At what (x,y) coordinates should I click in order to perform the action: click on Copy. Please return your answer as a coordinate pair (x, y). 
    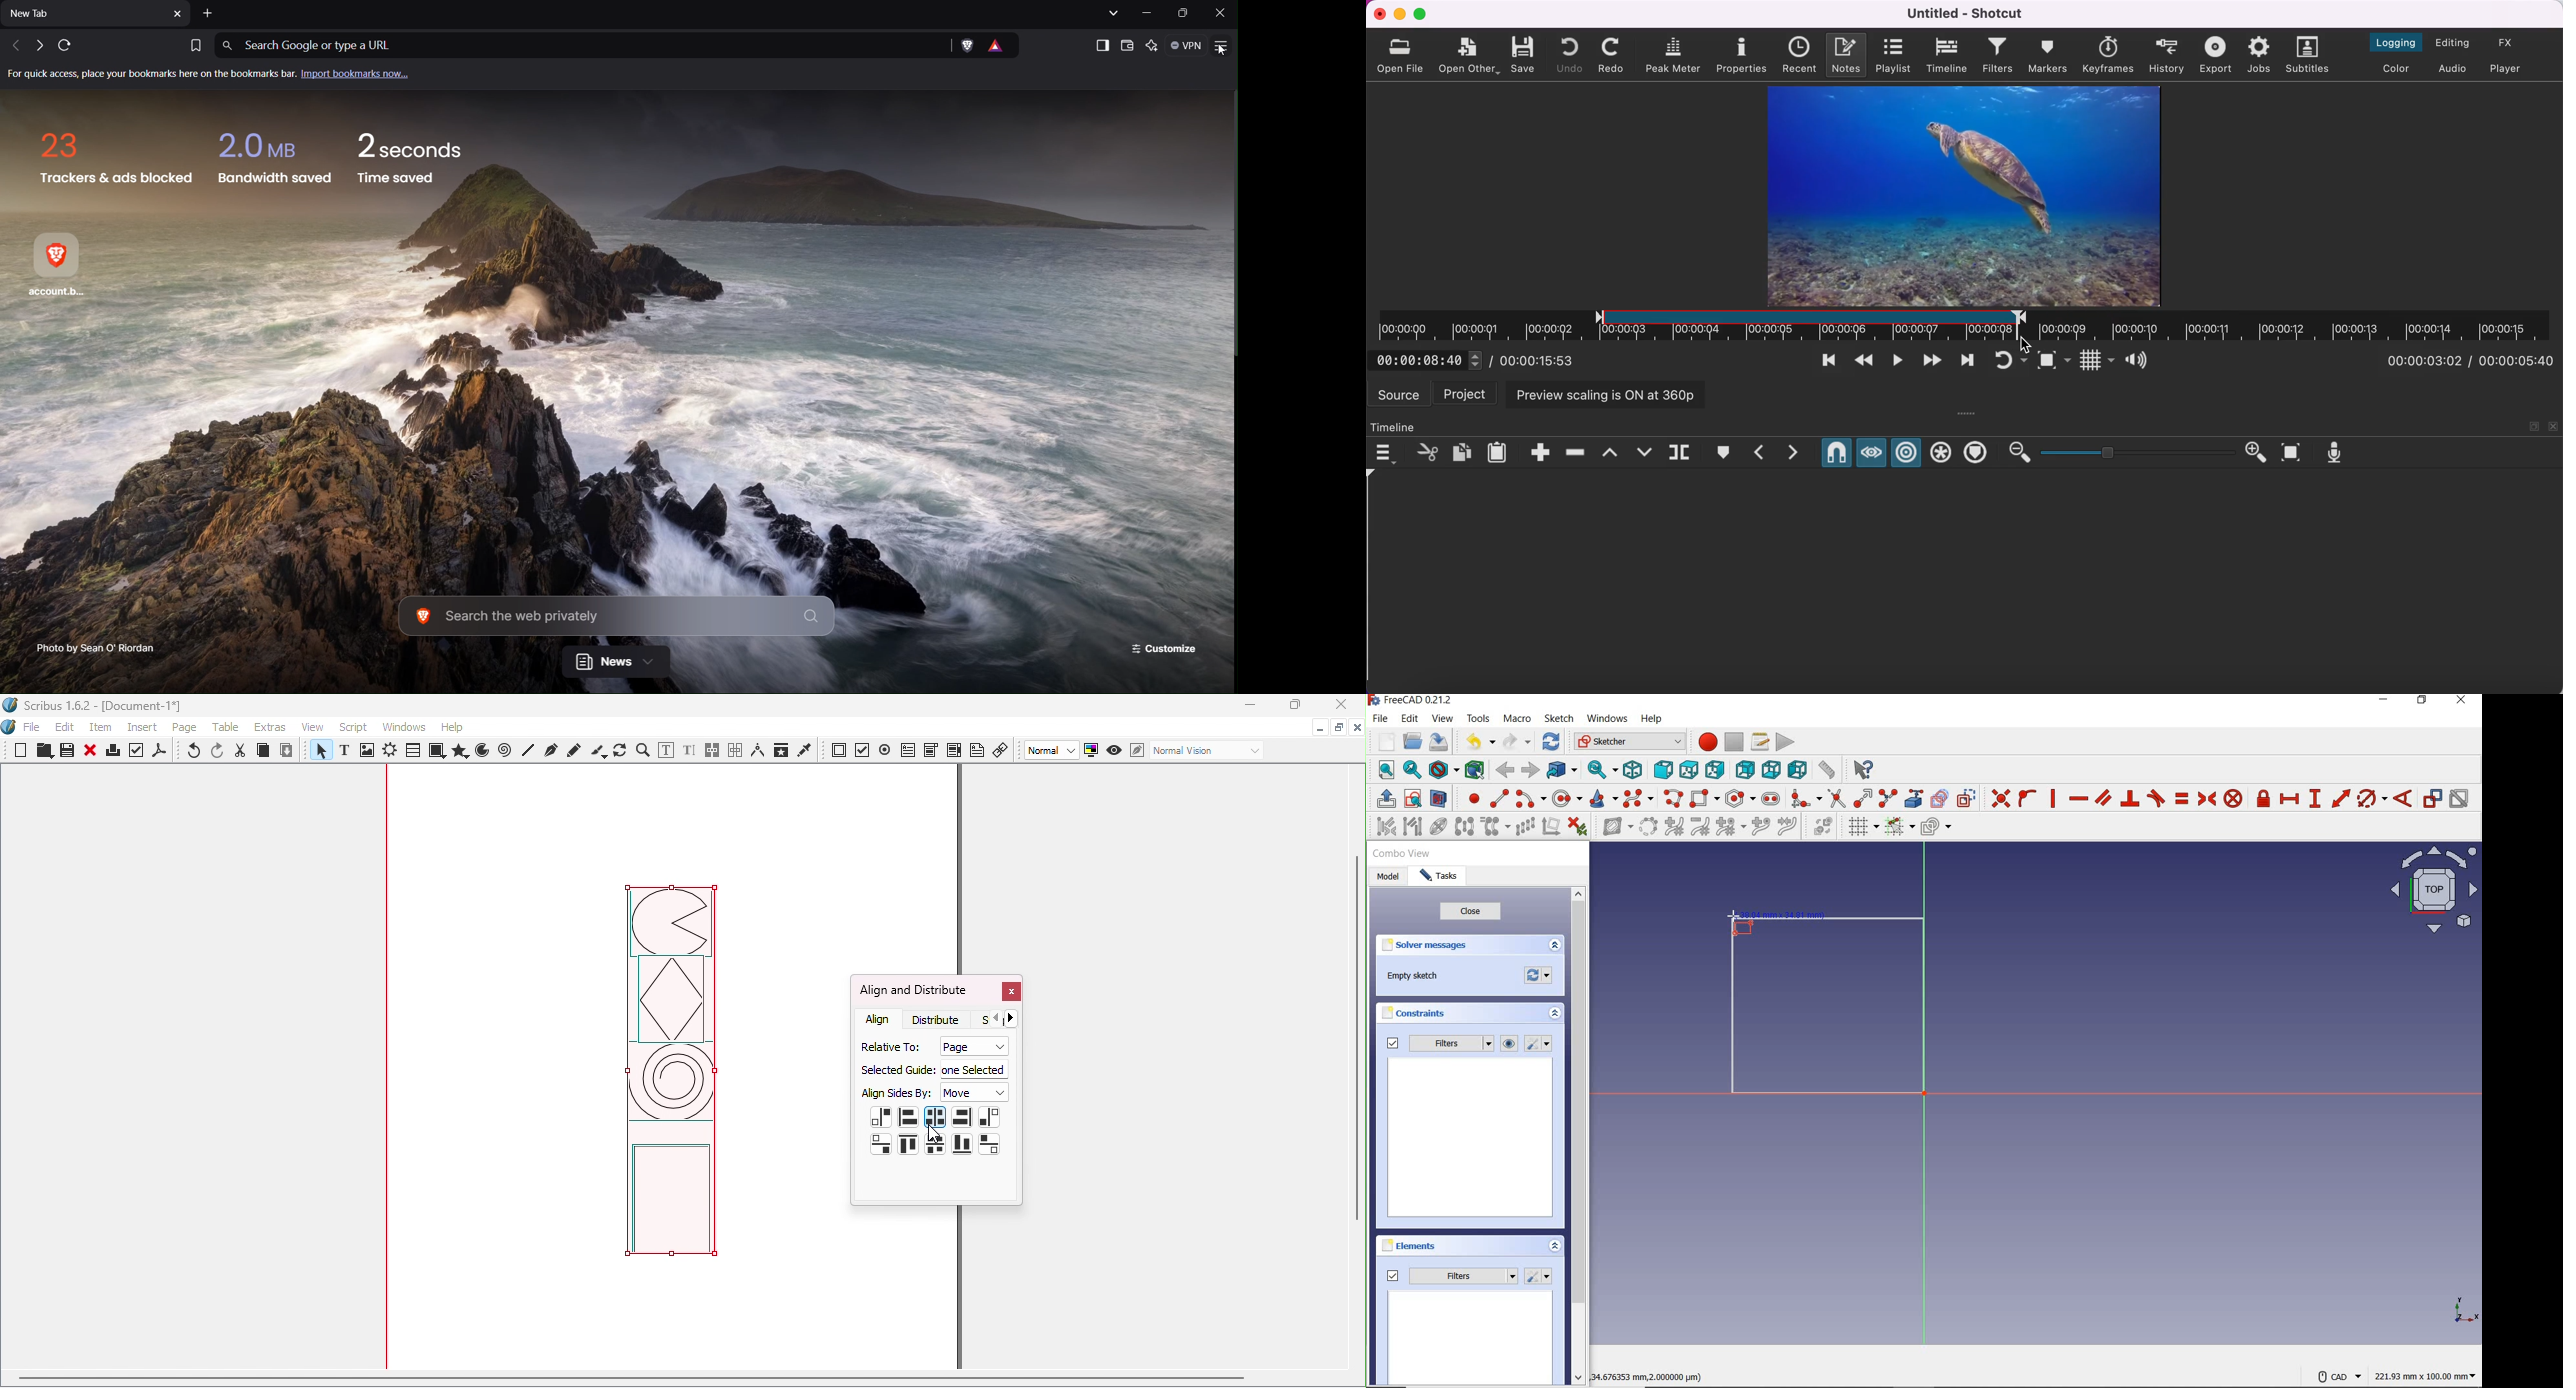
    Looking at the image, I should click on (263, 752).